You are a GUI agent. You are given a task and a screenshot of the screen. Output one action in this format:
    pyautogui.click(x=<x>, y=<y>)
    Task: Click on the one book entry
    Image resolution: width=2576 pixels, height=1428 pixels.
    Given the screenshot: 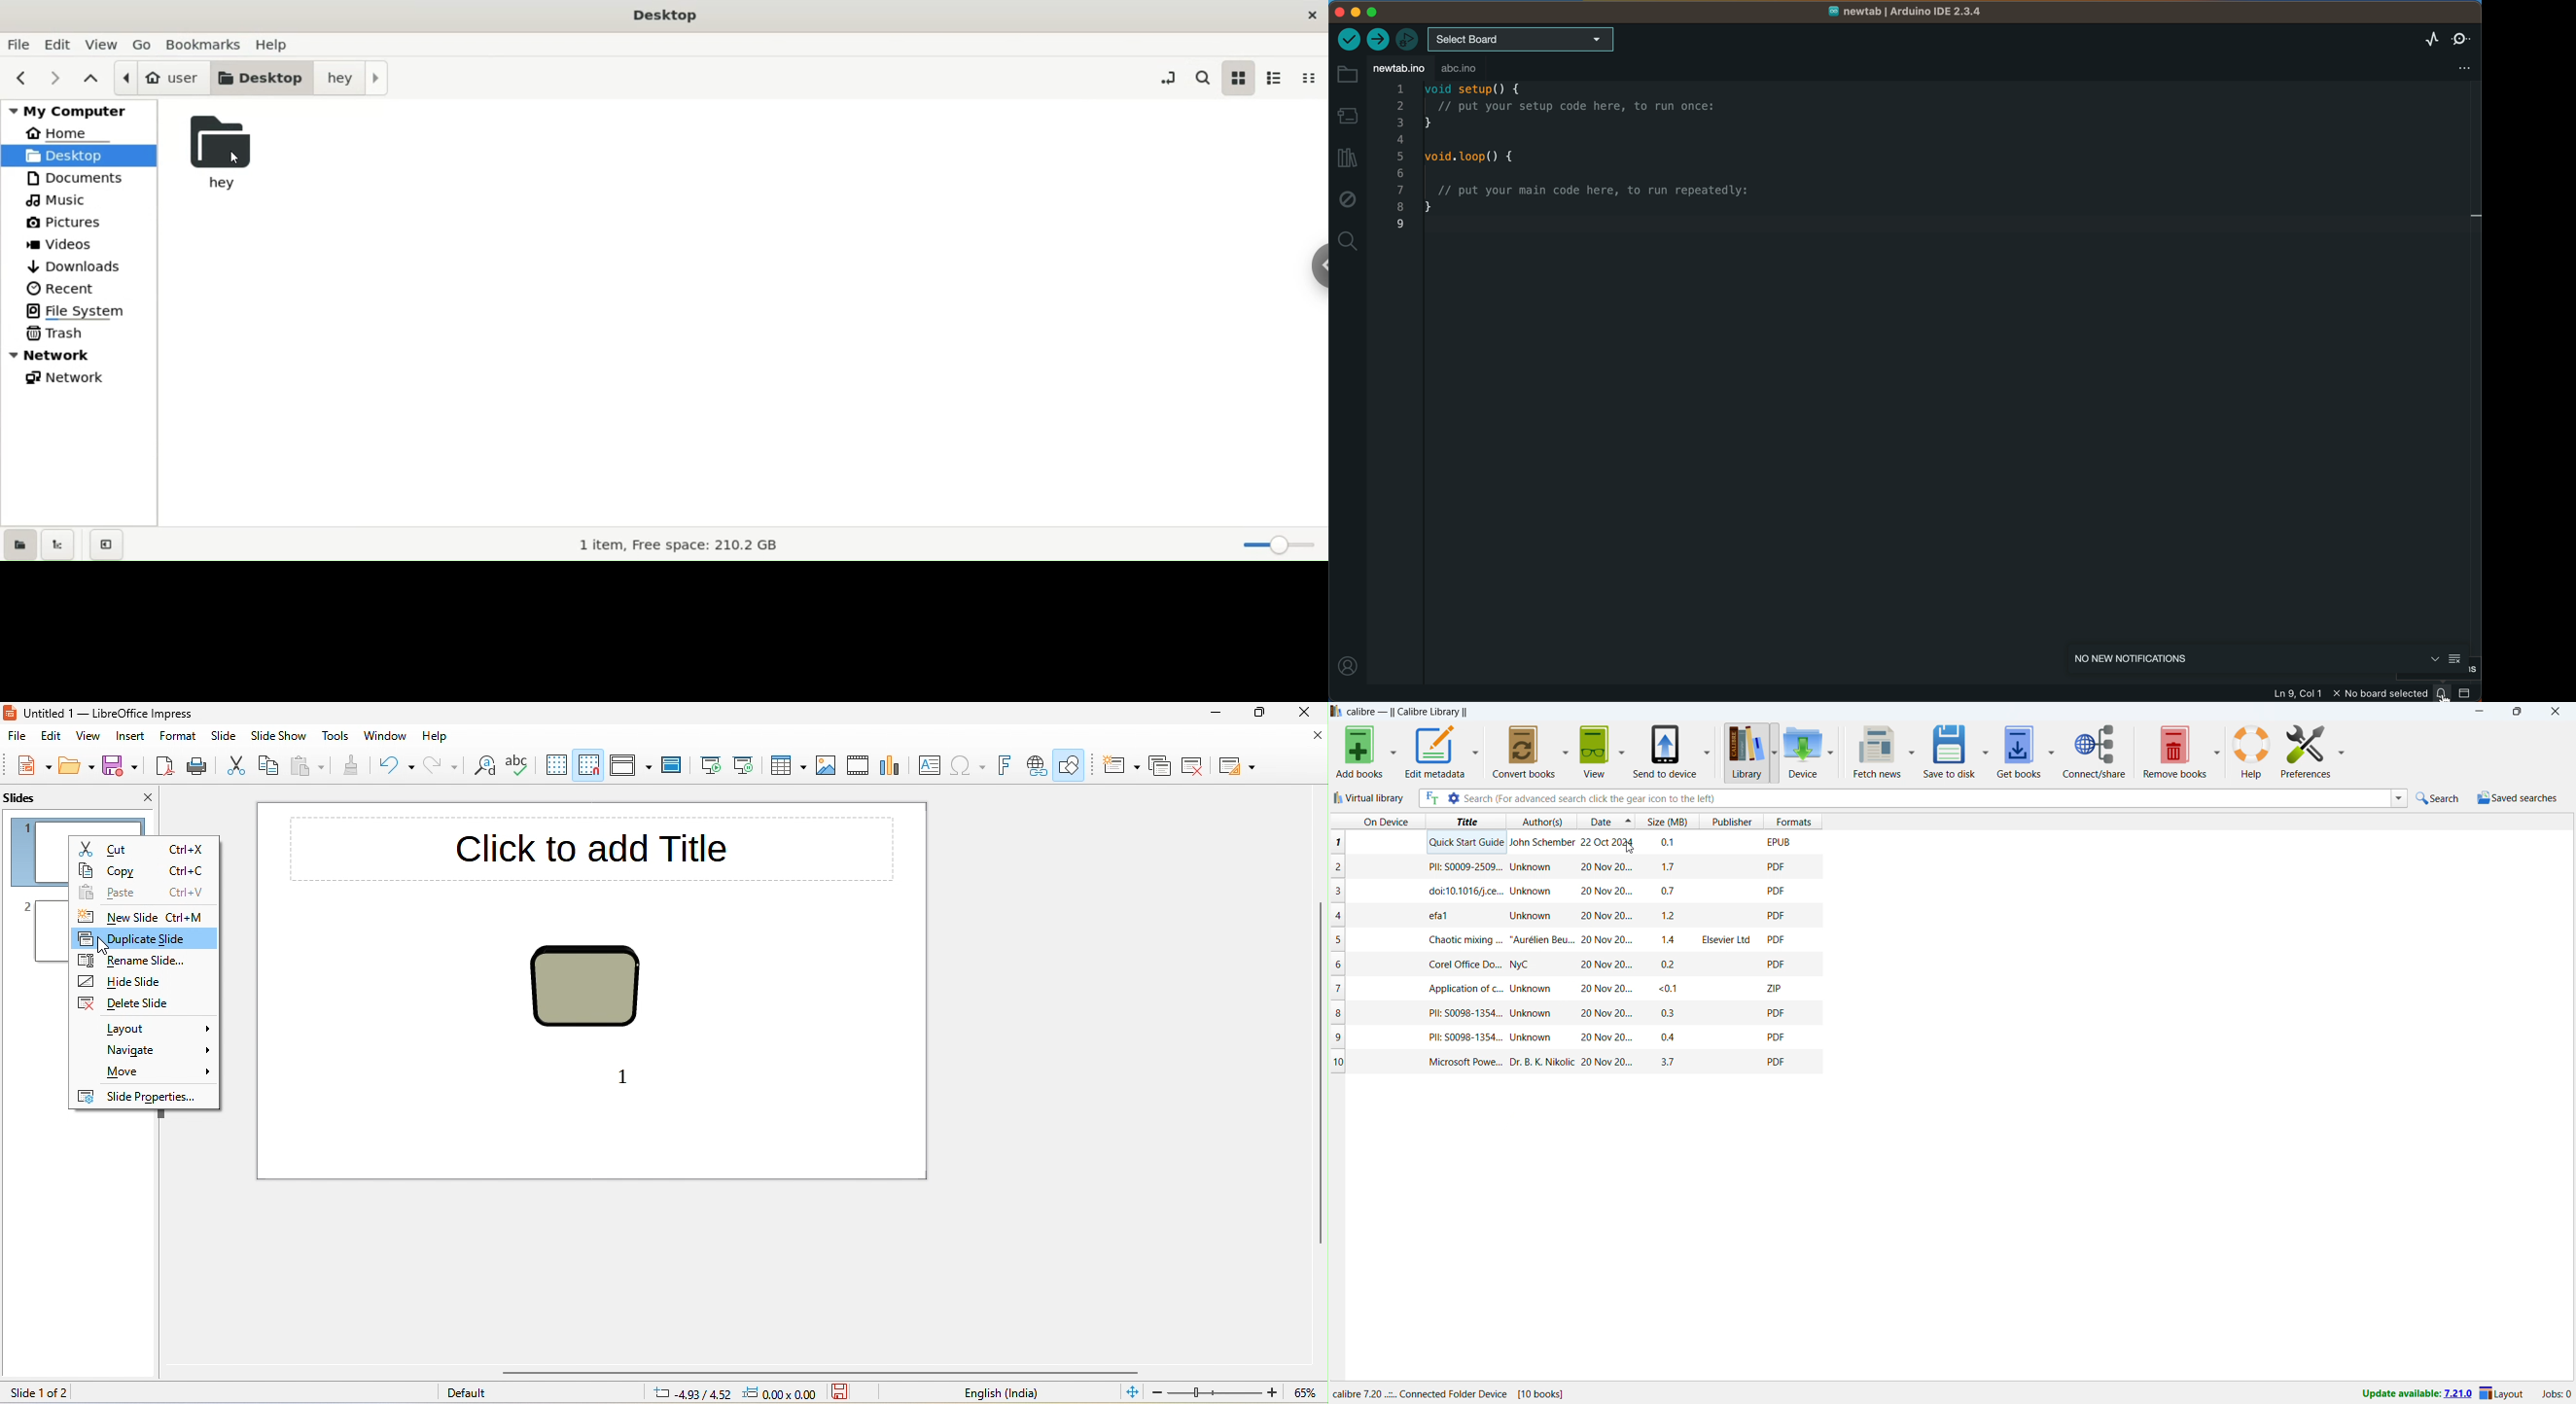 What is the action you would take?
    pyautogui.click(x=1571, y=916)
    